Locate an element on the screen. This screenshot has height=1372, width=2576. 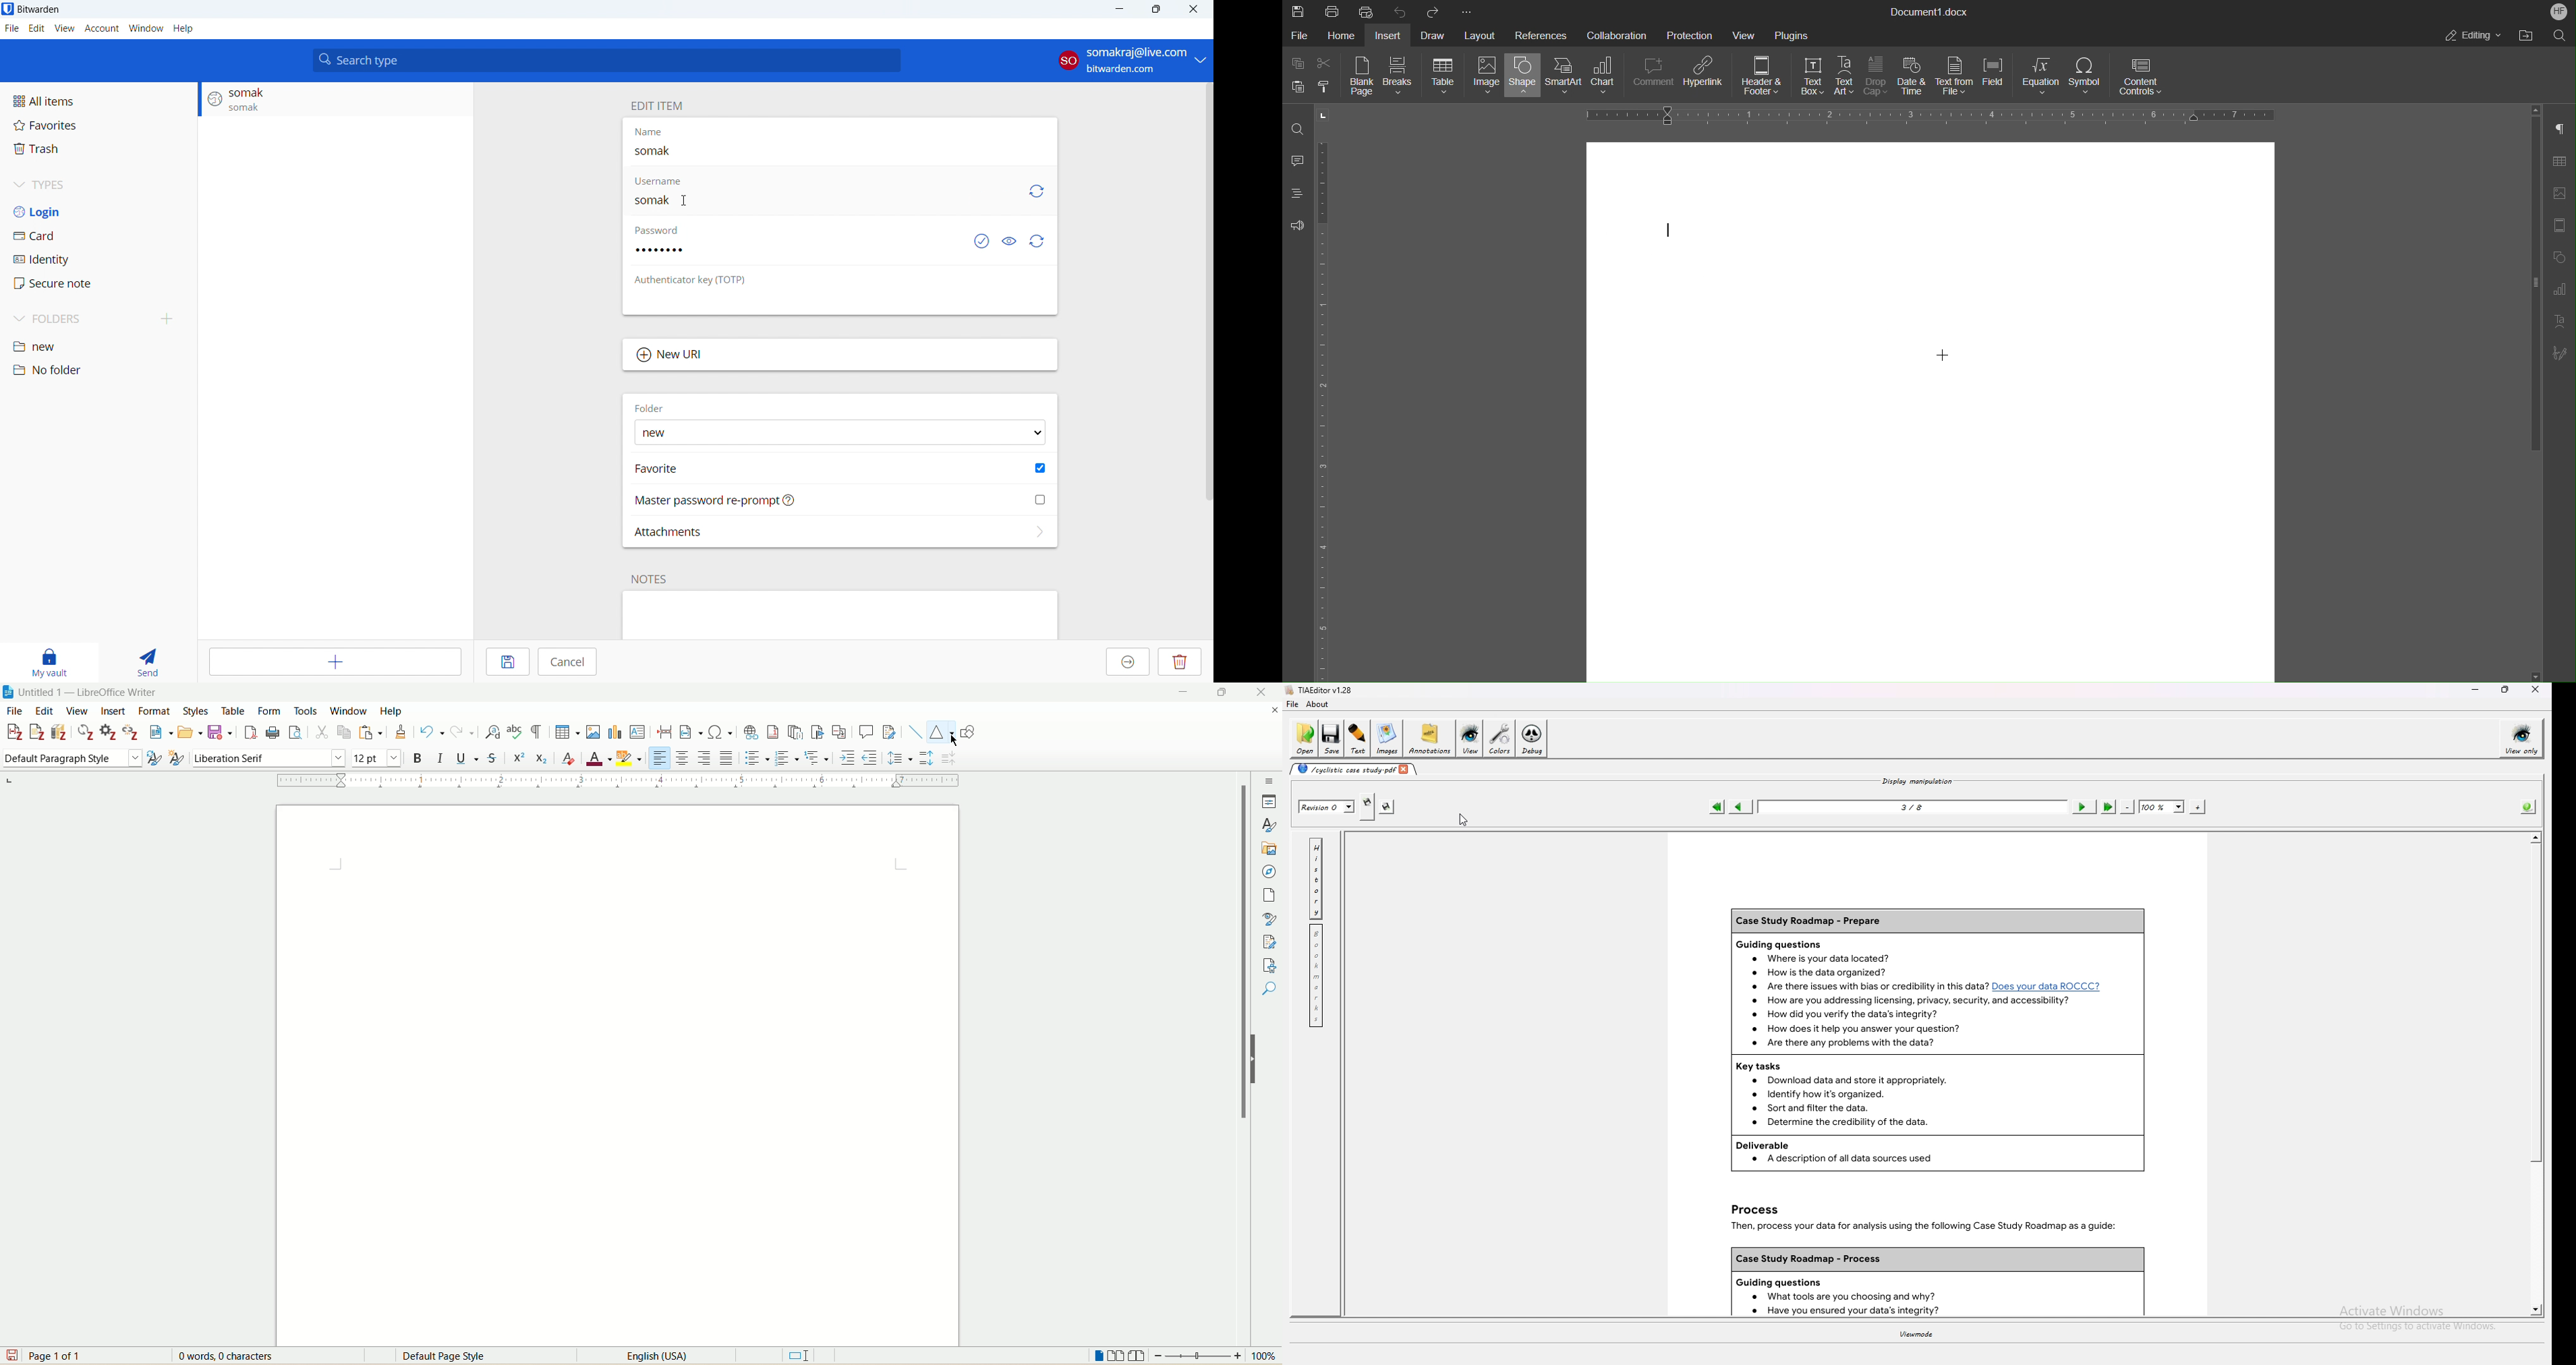
add note is located at coordinates (37, 733).